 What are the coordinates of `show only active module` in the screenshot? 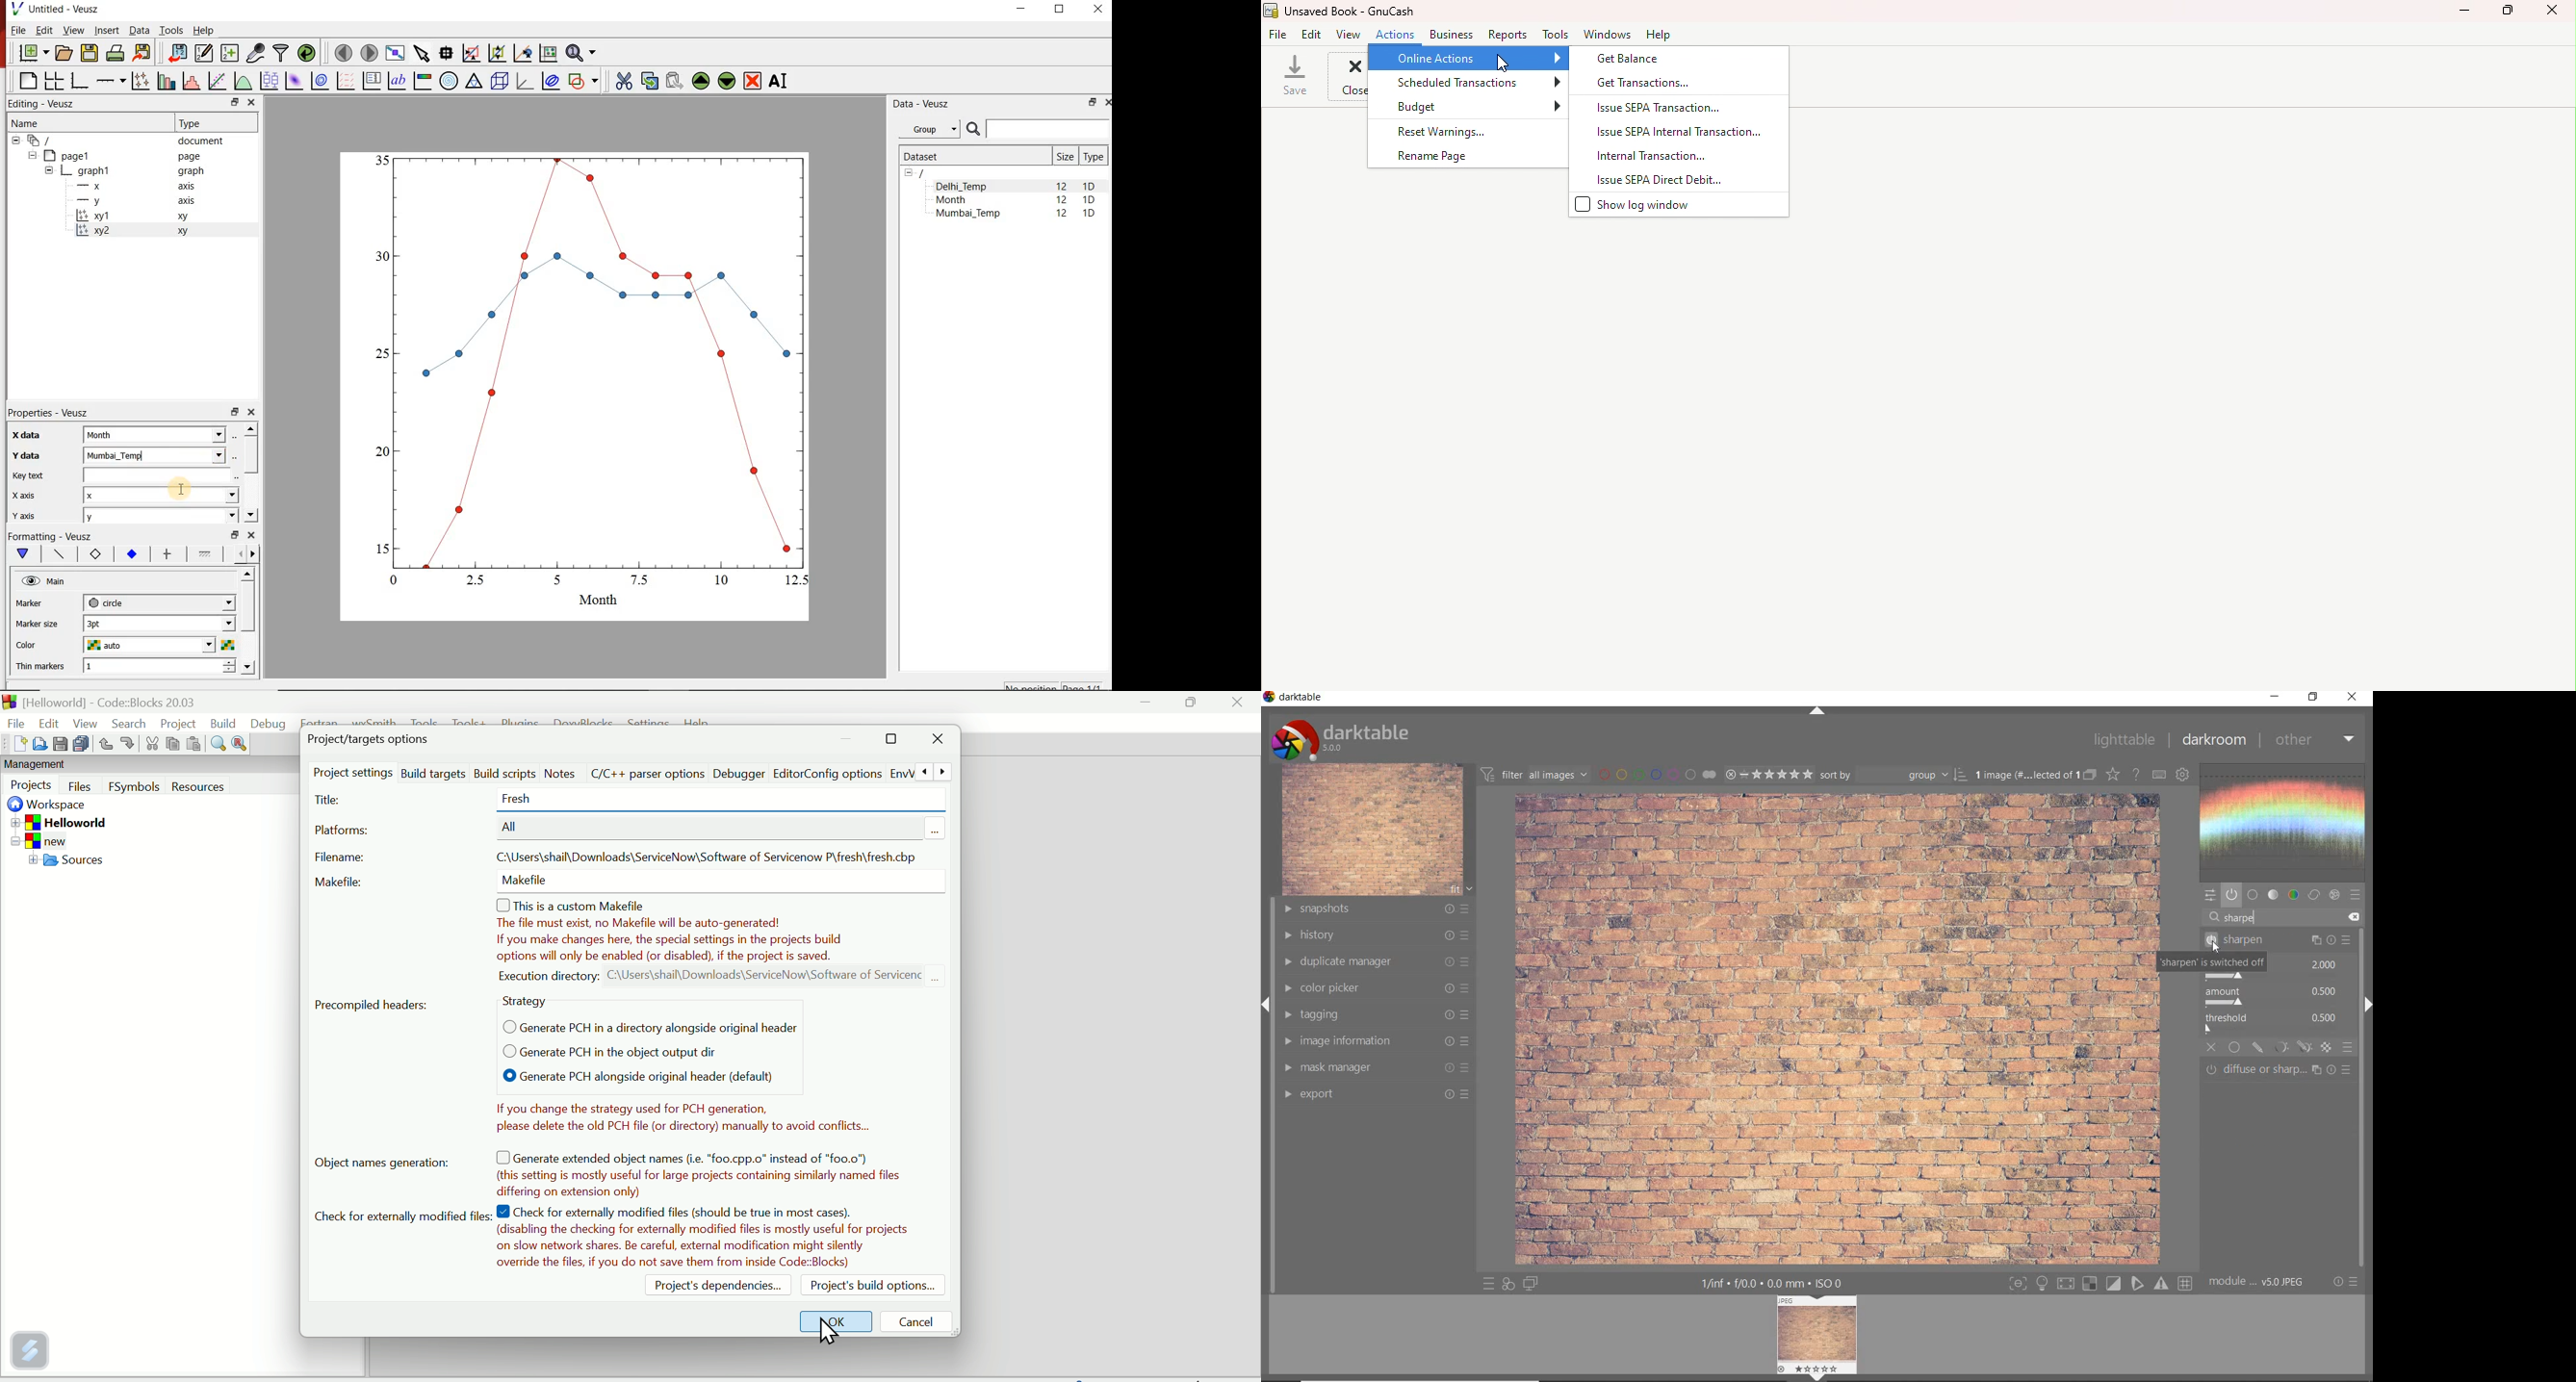 It's located at (2232, 895).